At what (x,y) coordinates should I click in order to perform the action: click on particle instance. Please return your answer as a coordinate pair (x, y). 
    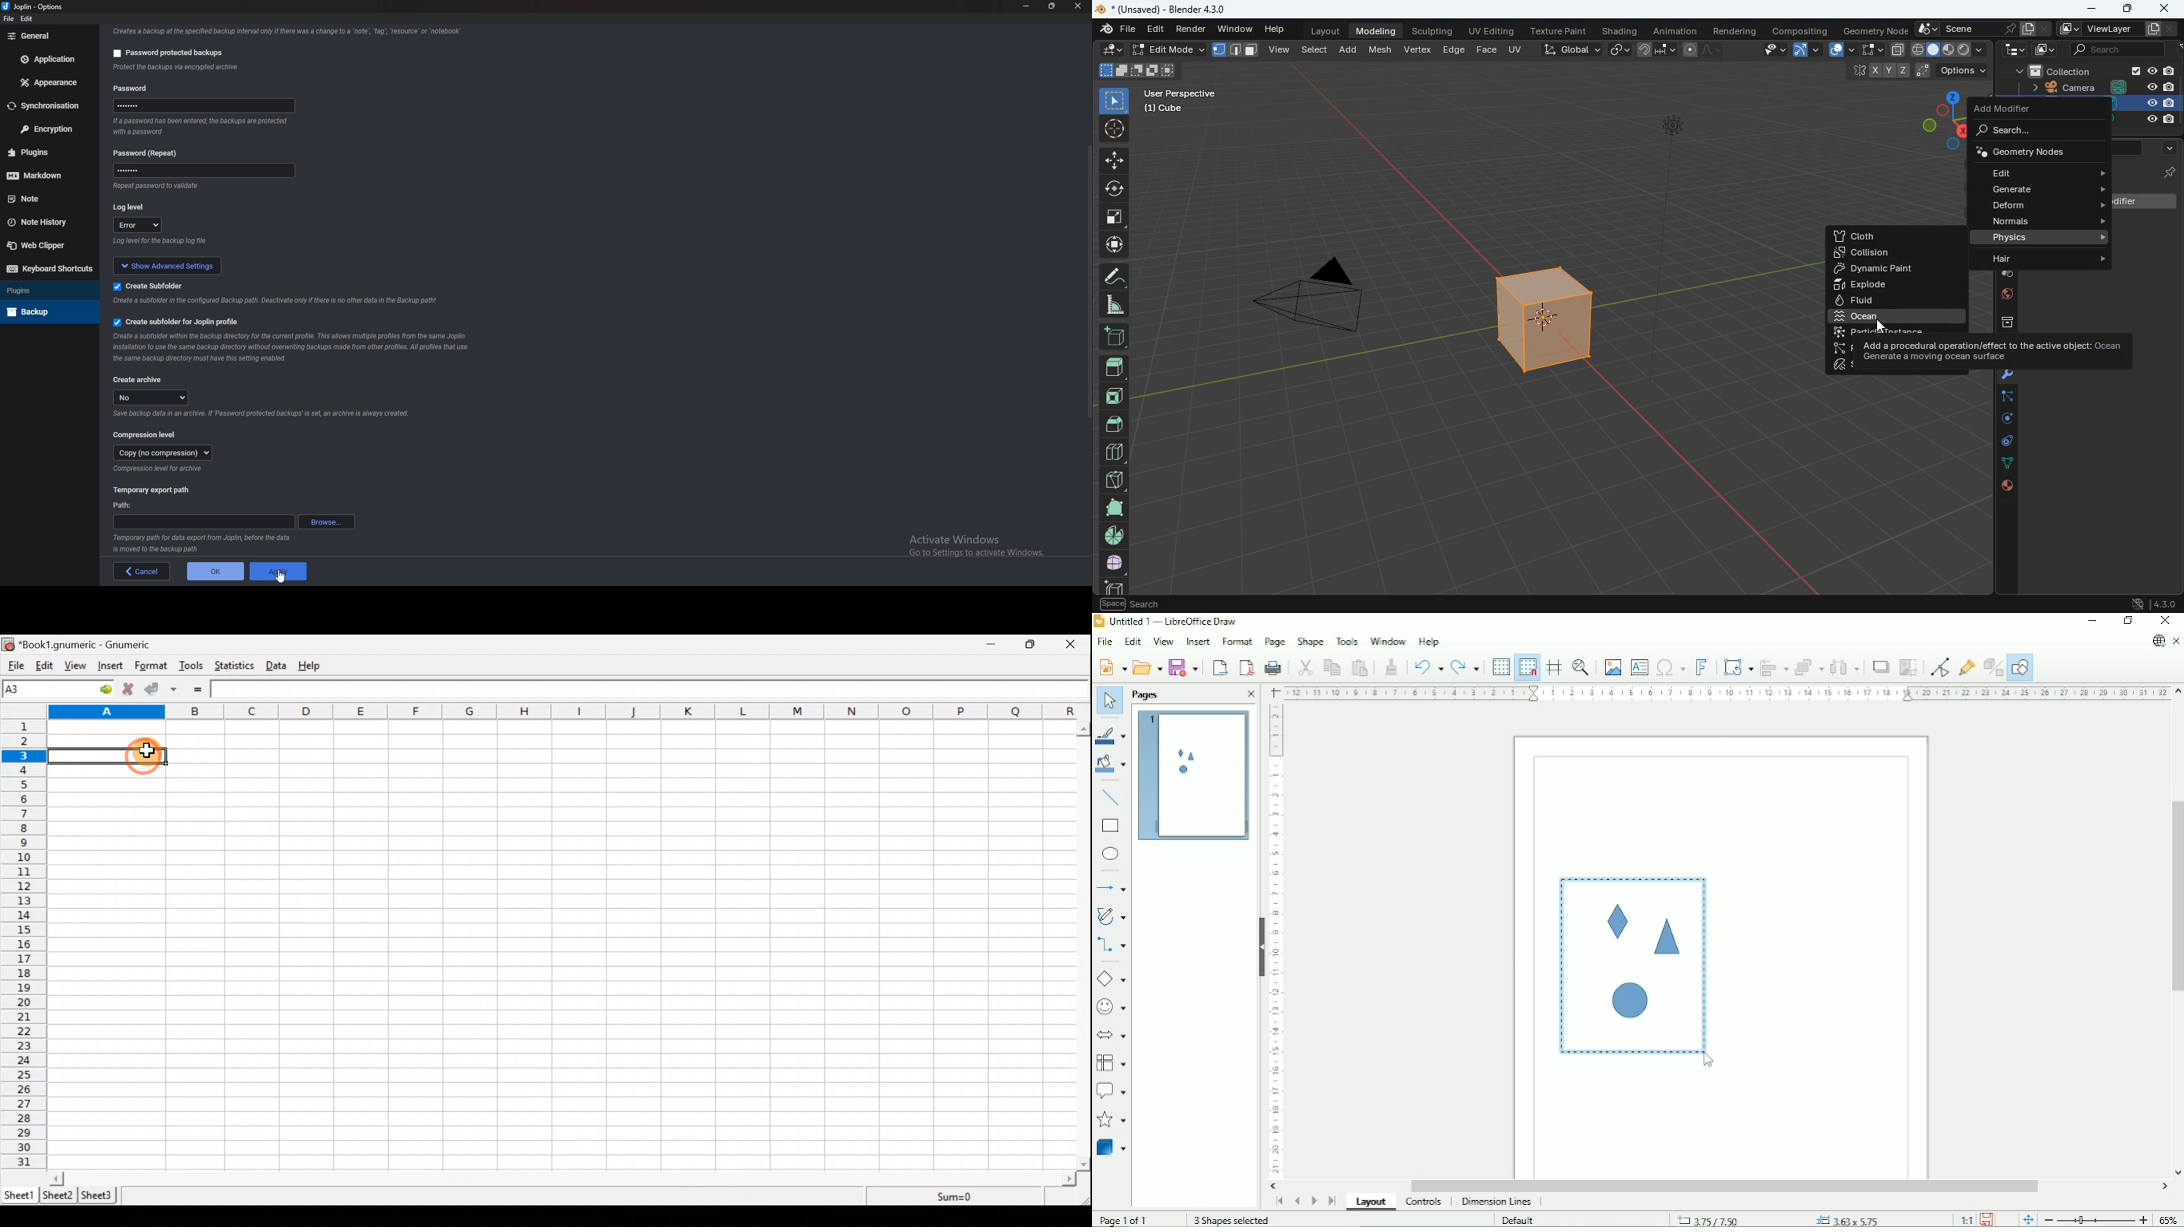
    Looking at the image, I should click on (1881, 333).